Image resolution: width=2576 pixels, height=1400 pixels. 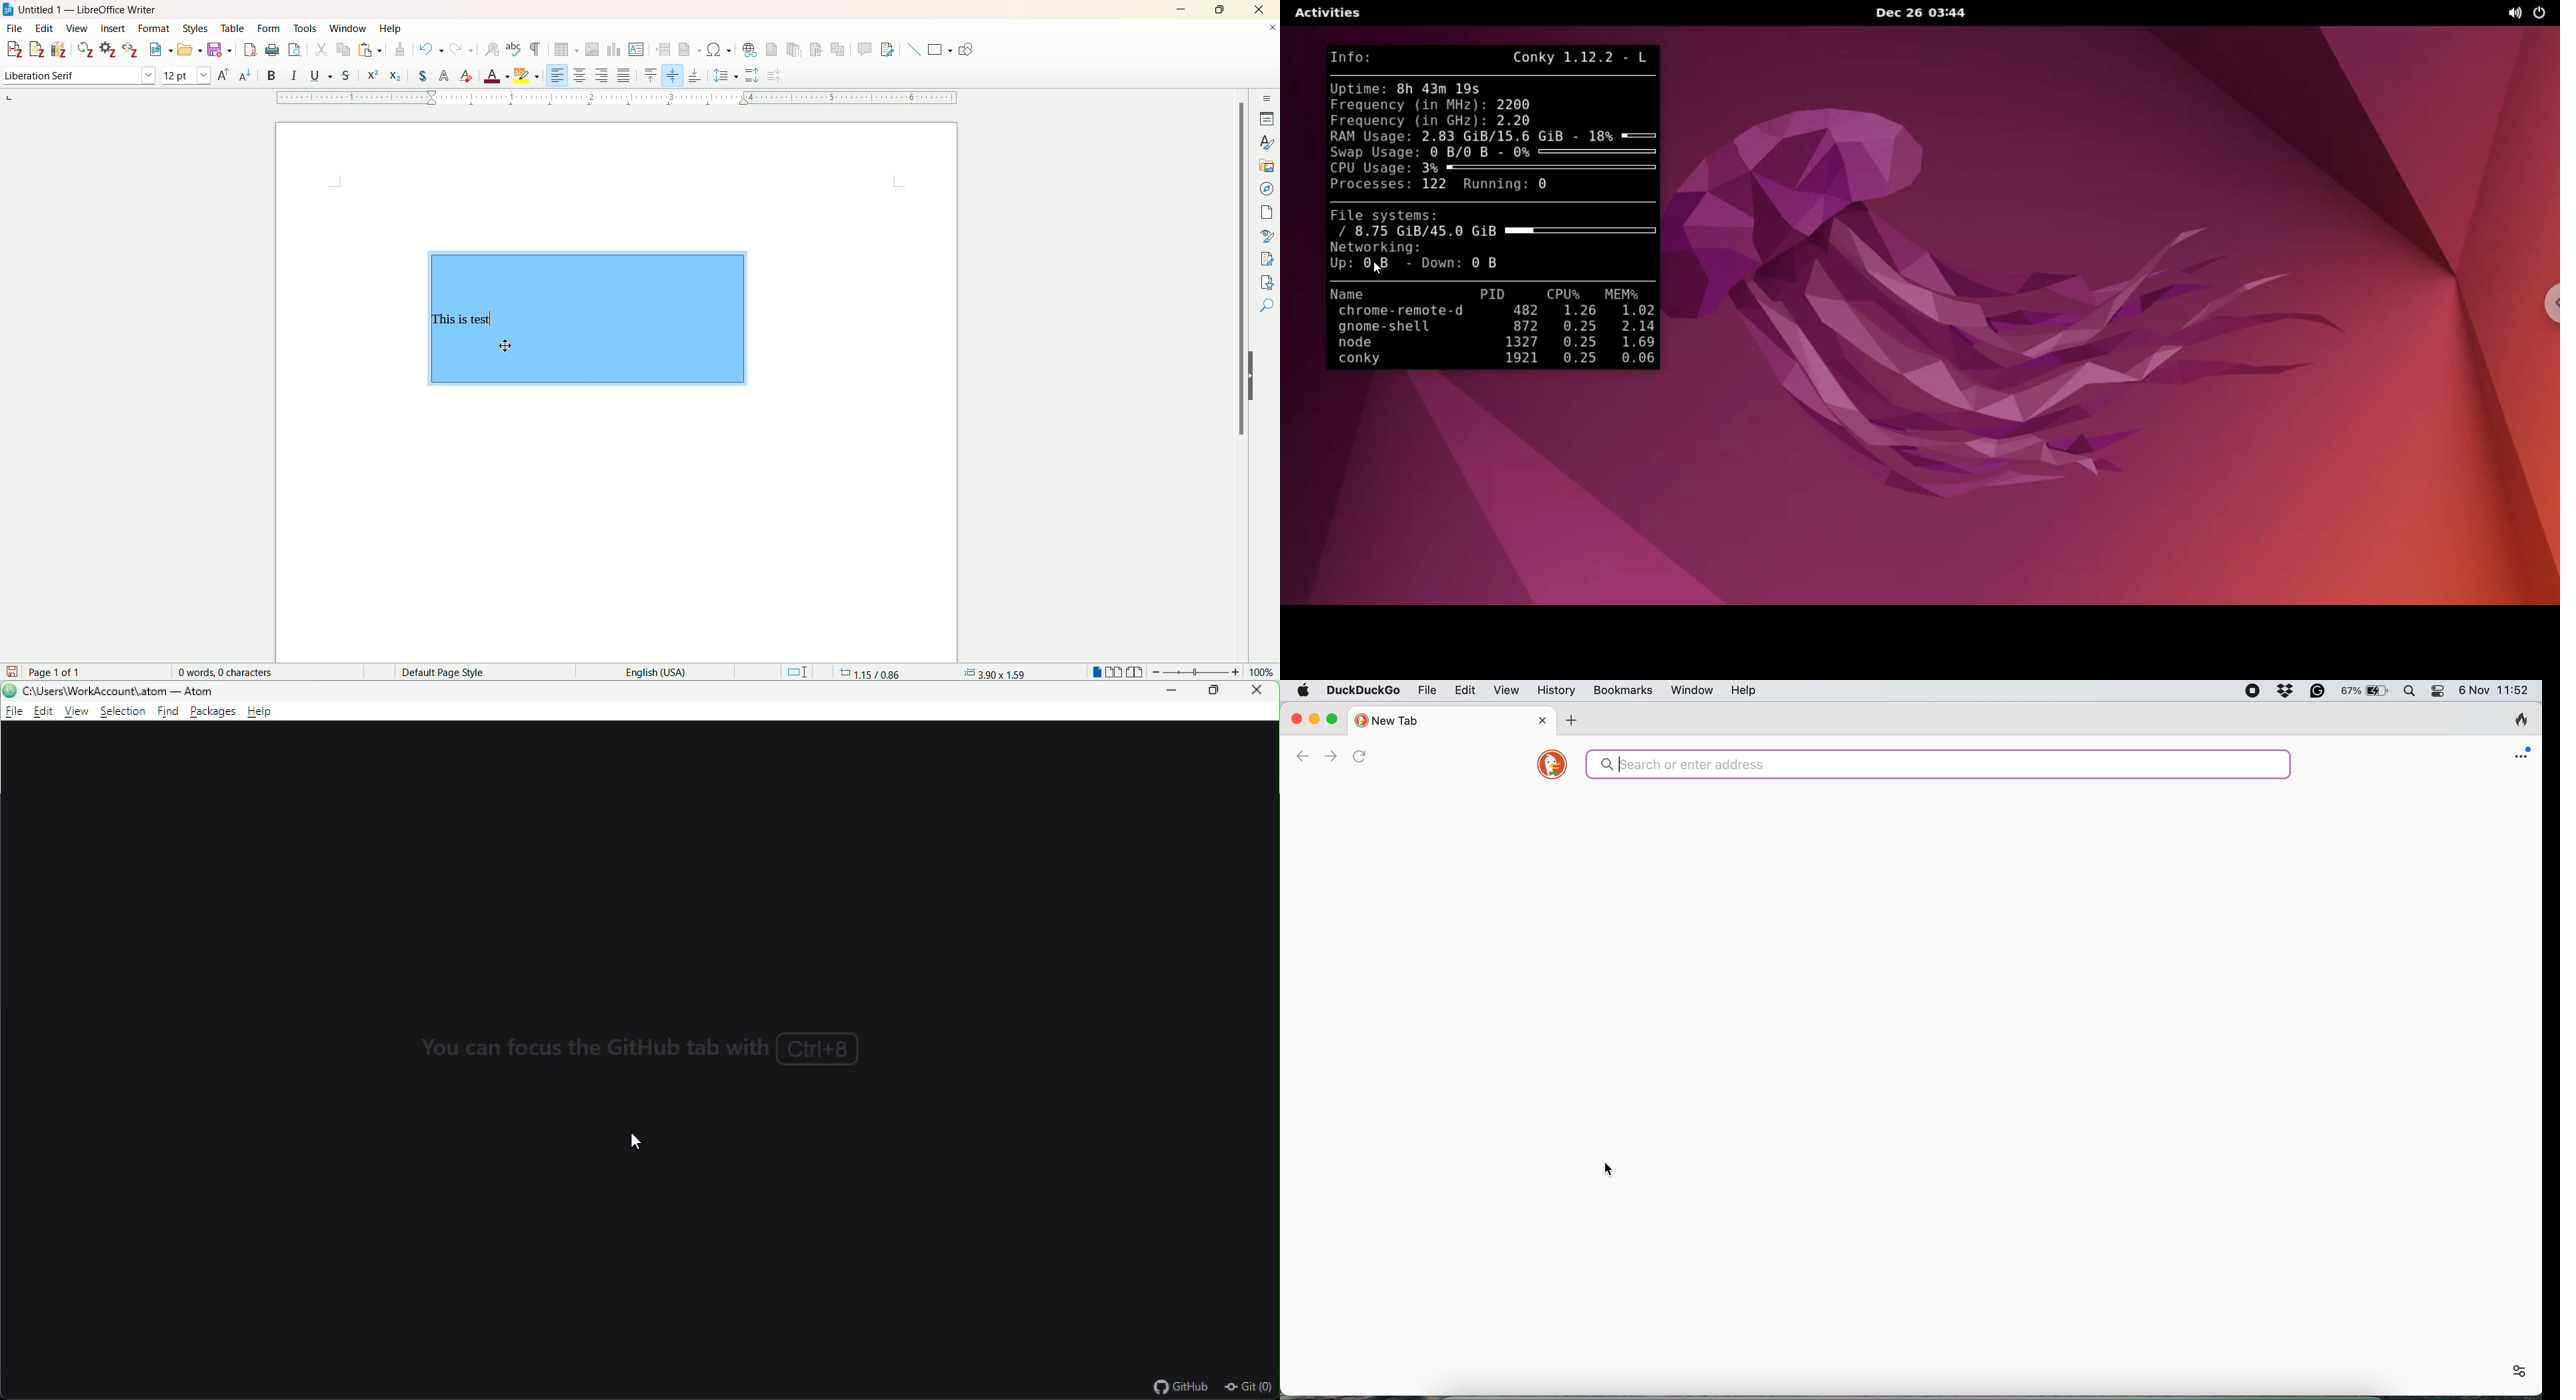 What do you see at coordinates (1305, 691) in the screenshot?
I see `system logo` at bounding box center [1305, 691].